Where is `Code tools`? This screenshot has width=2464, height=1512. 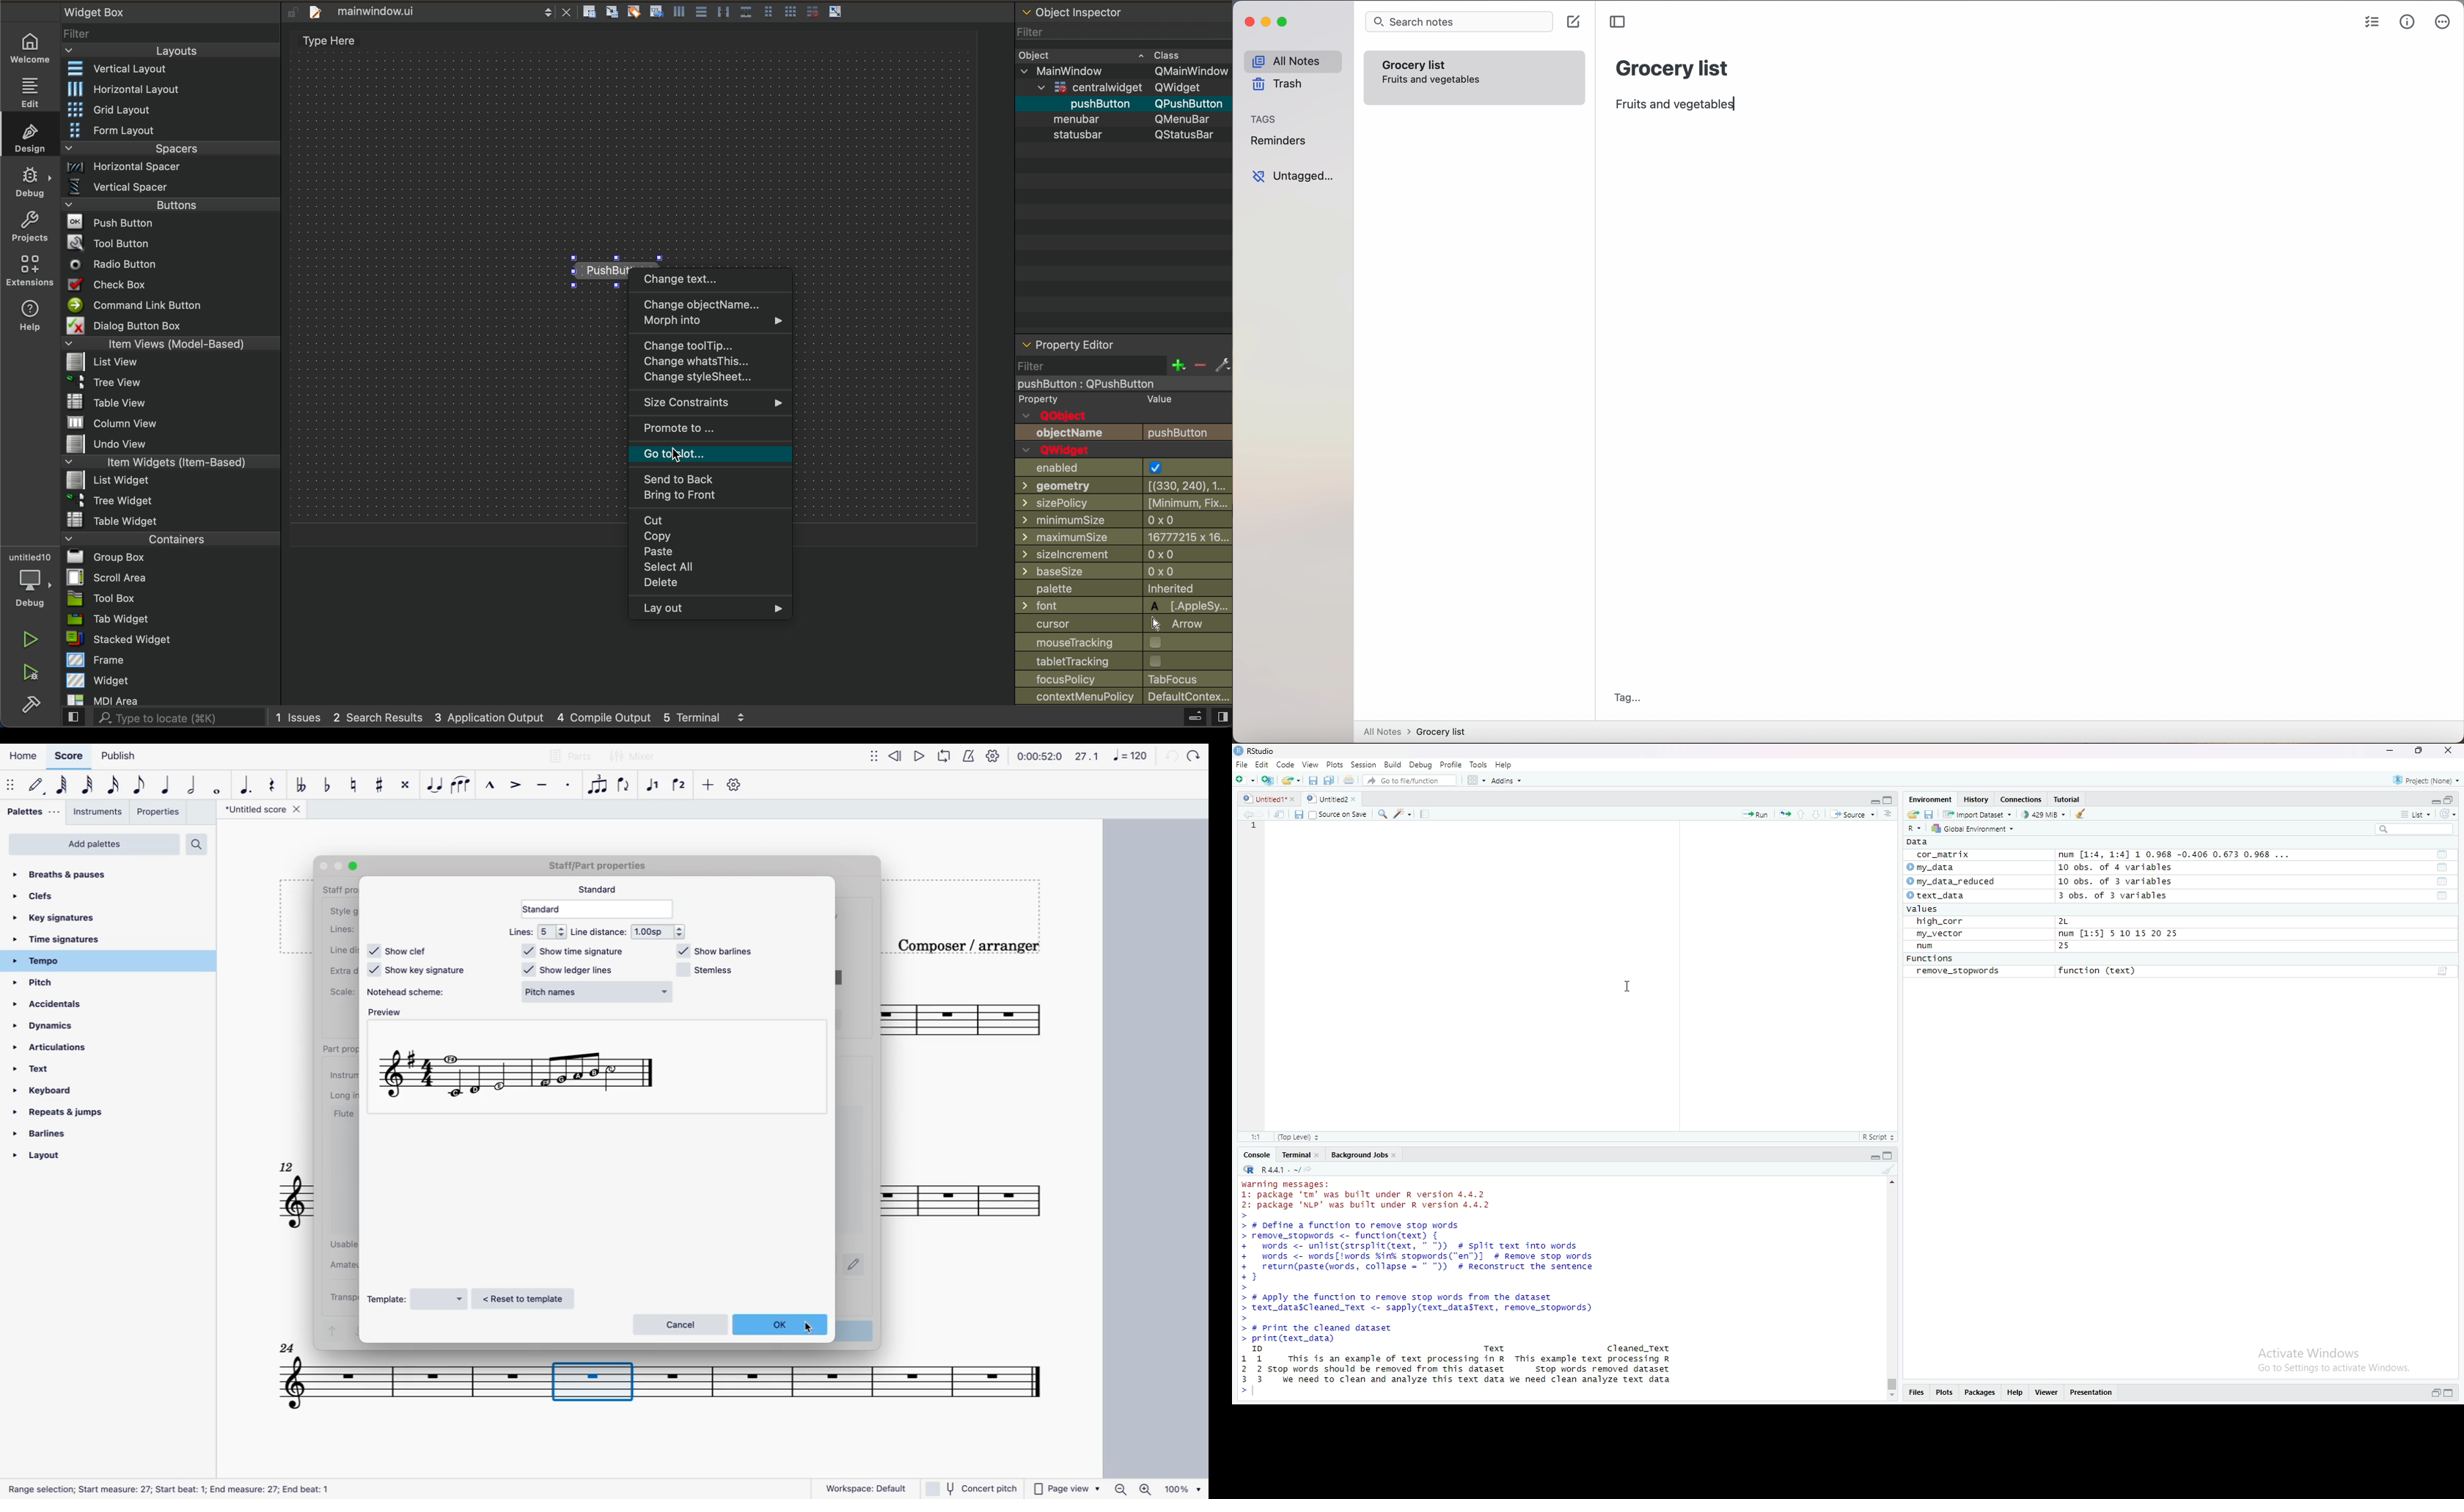 Code tools is located at coordinates (1404, 815).